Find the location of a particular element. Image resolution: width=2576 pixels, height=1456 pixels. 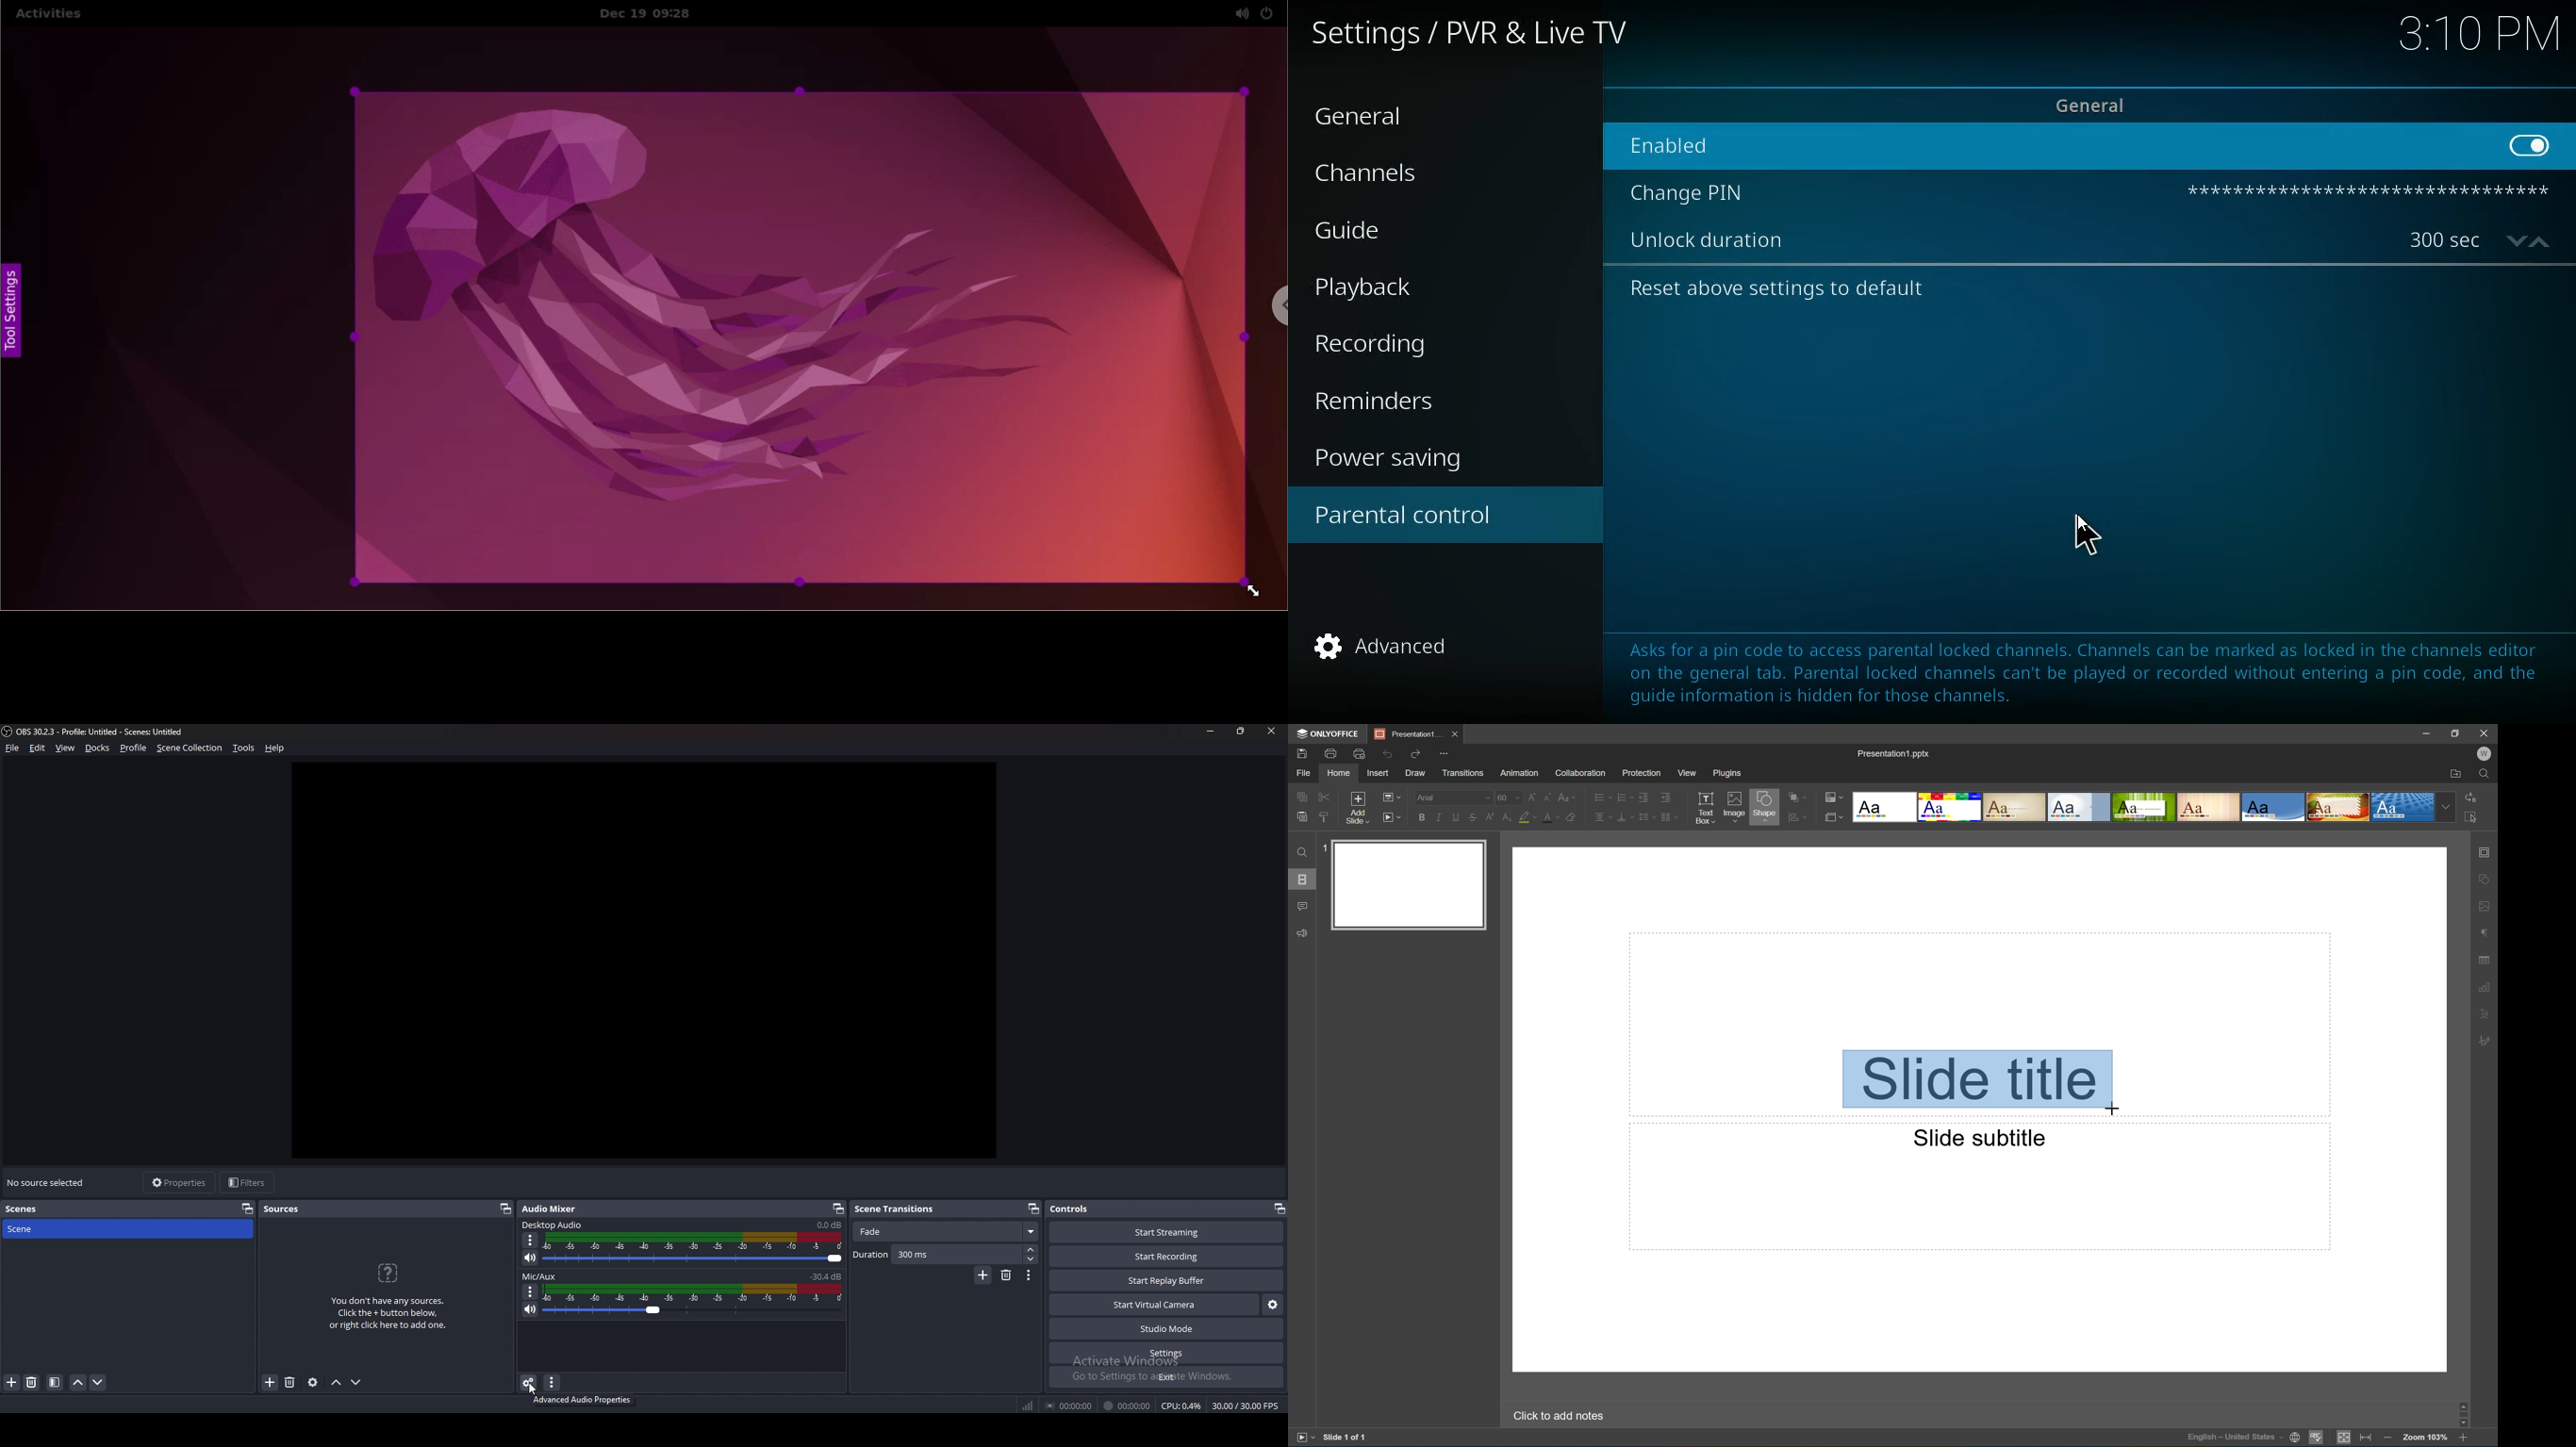

audio mixer is located at coordinates (549, 1209).